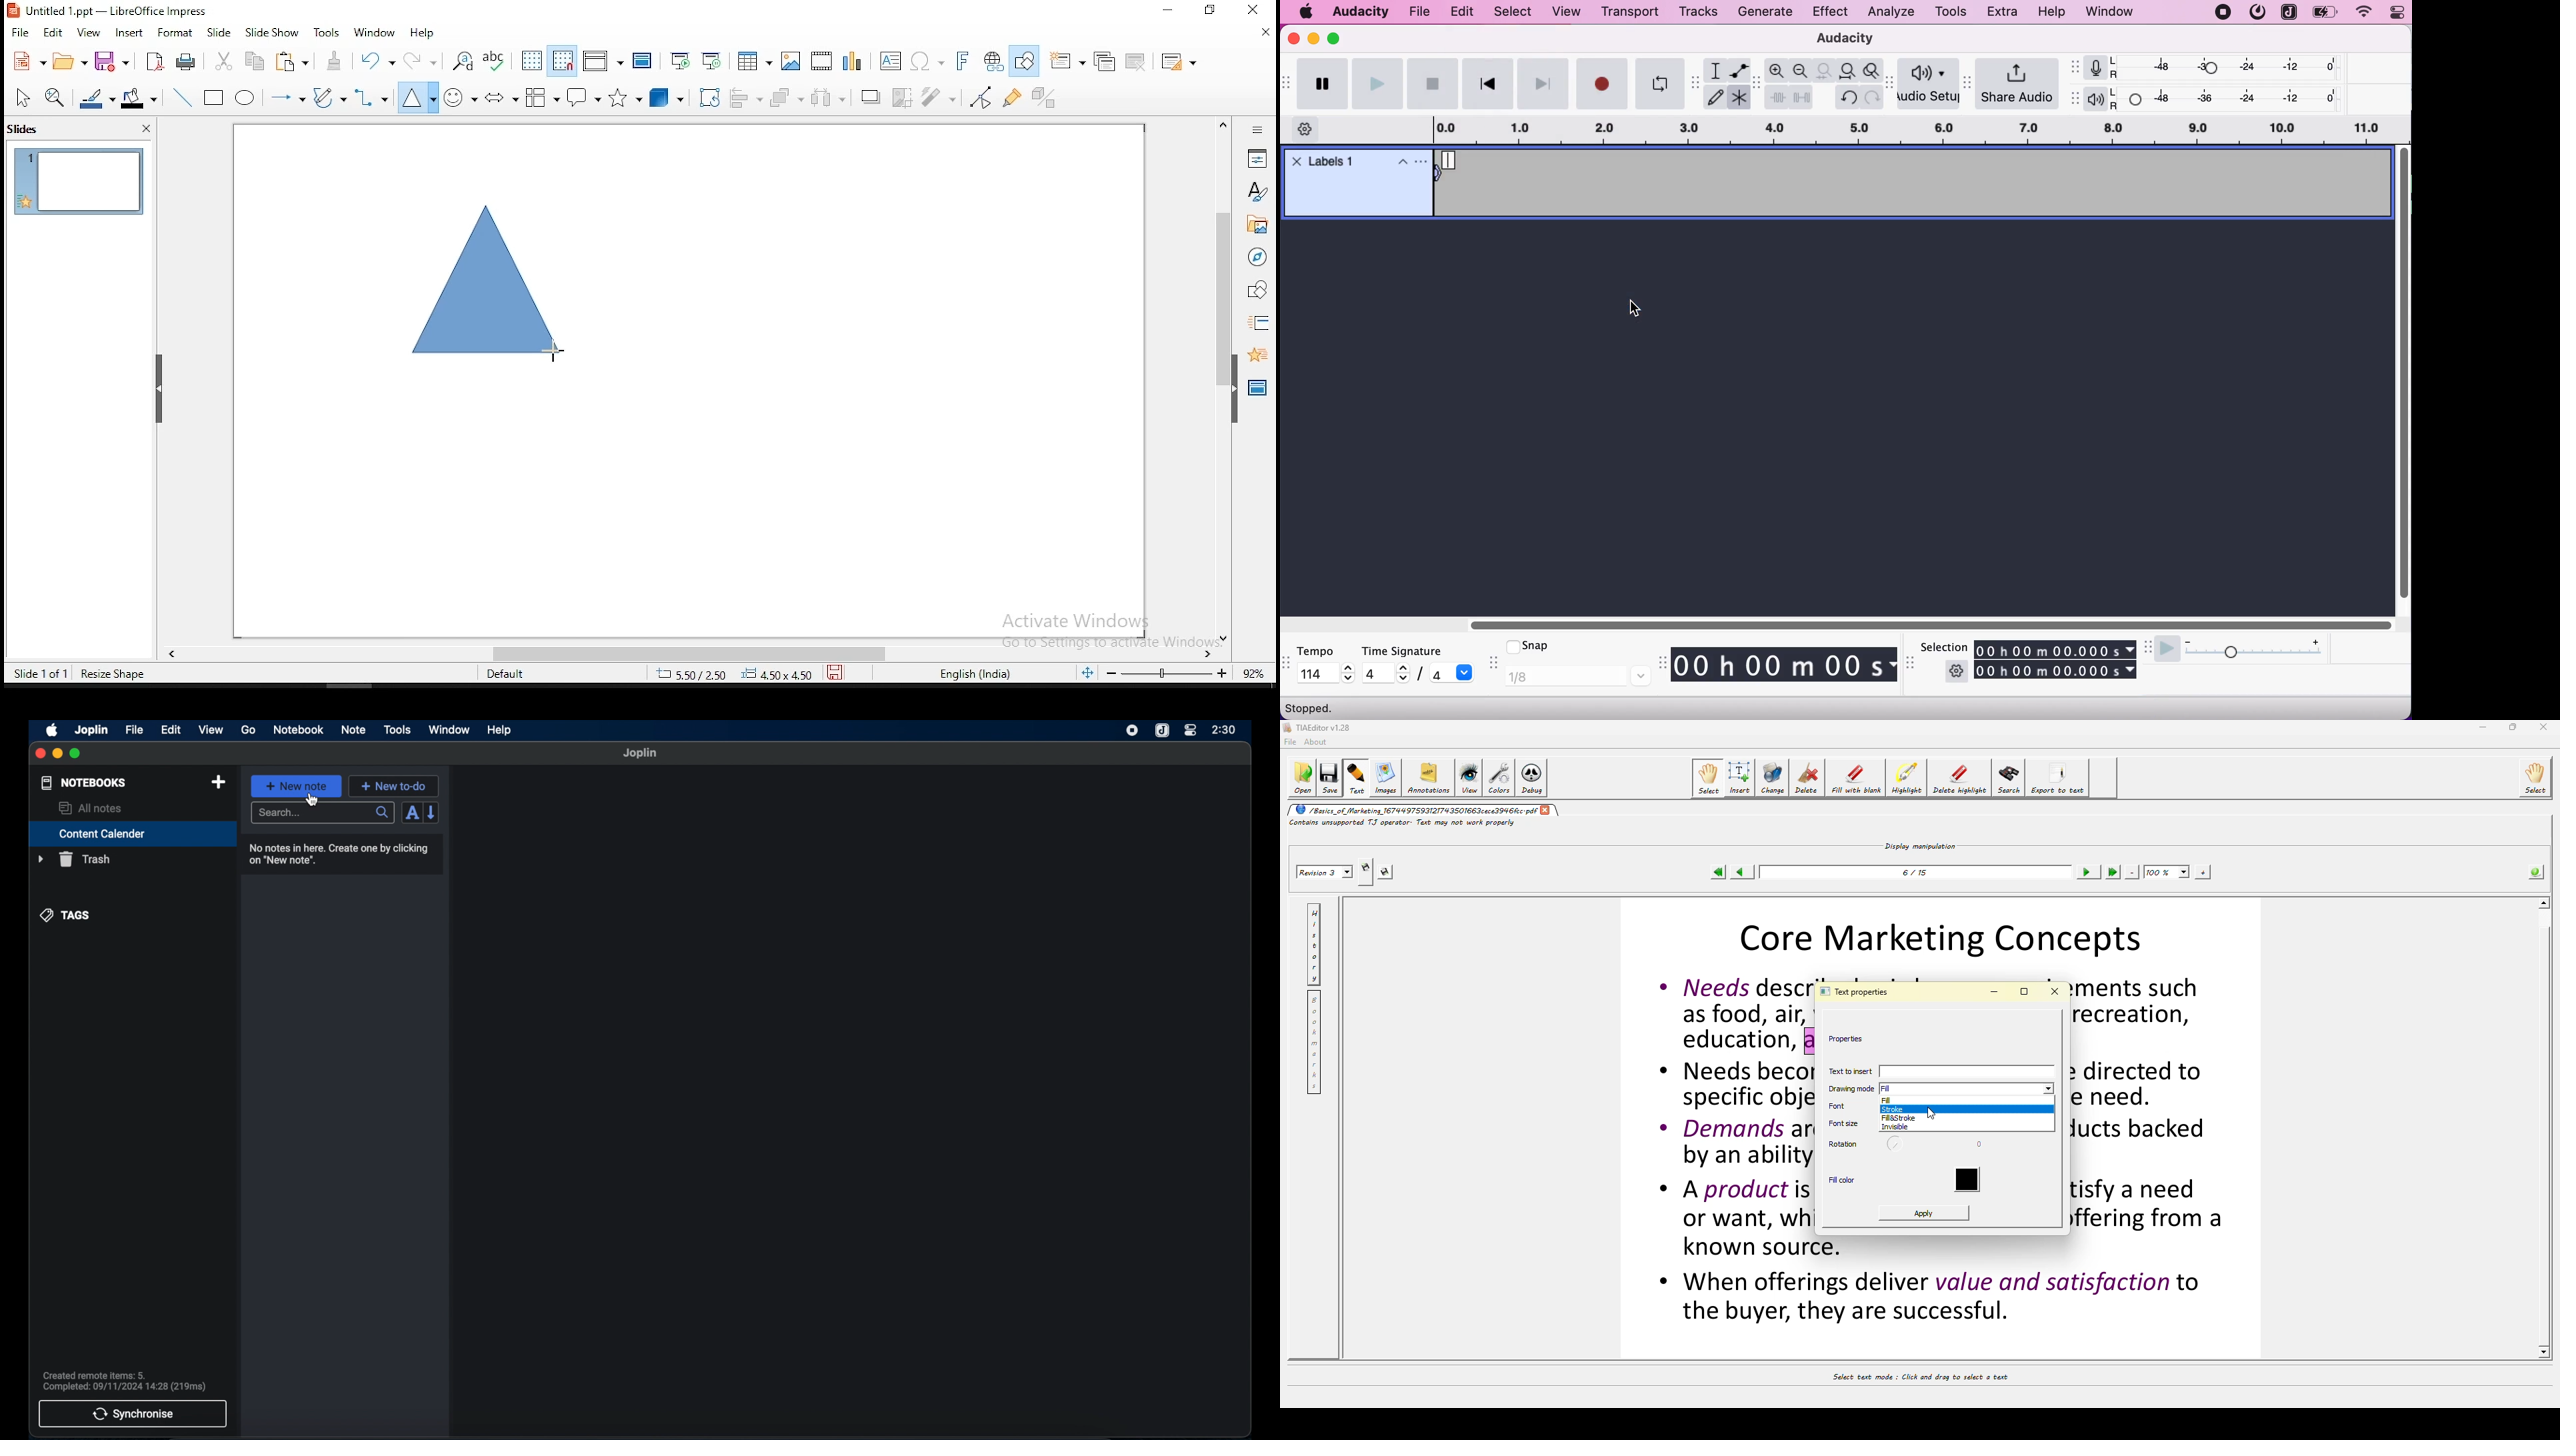 The image size is (2576, 1456). What do you see at coordinates (531, 60) in the screenshot?
I see `show grid` at bounding box center [531, 60].